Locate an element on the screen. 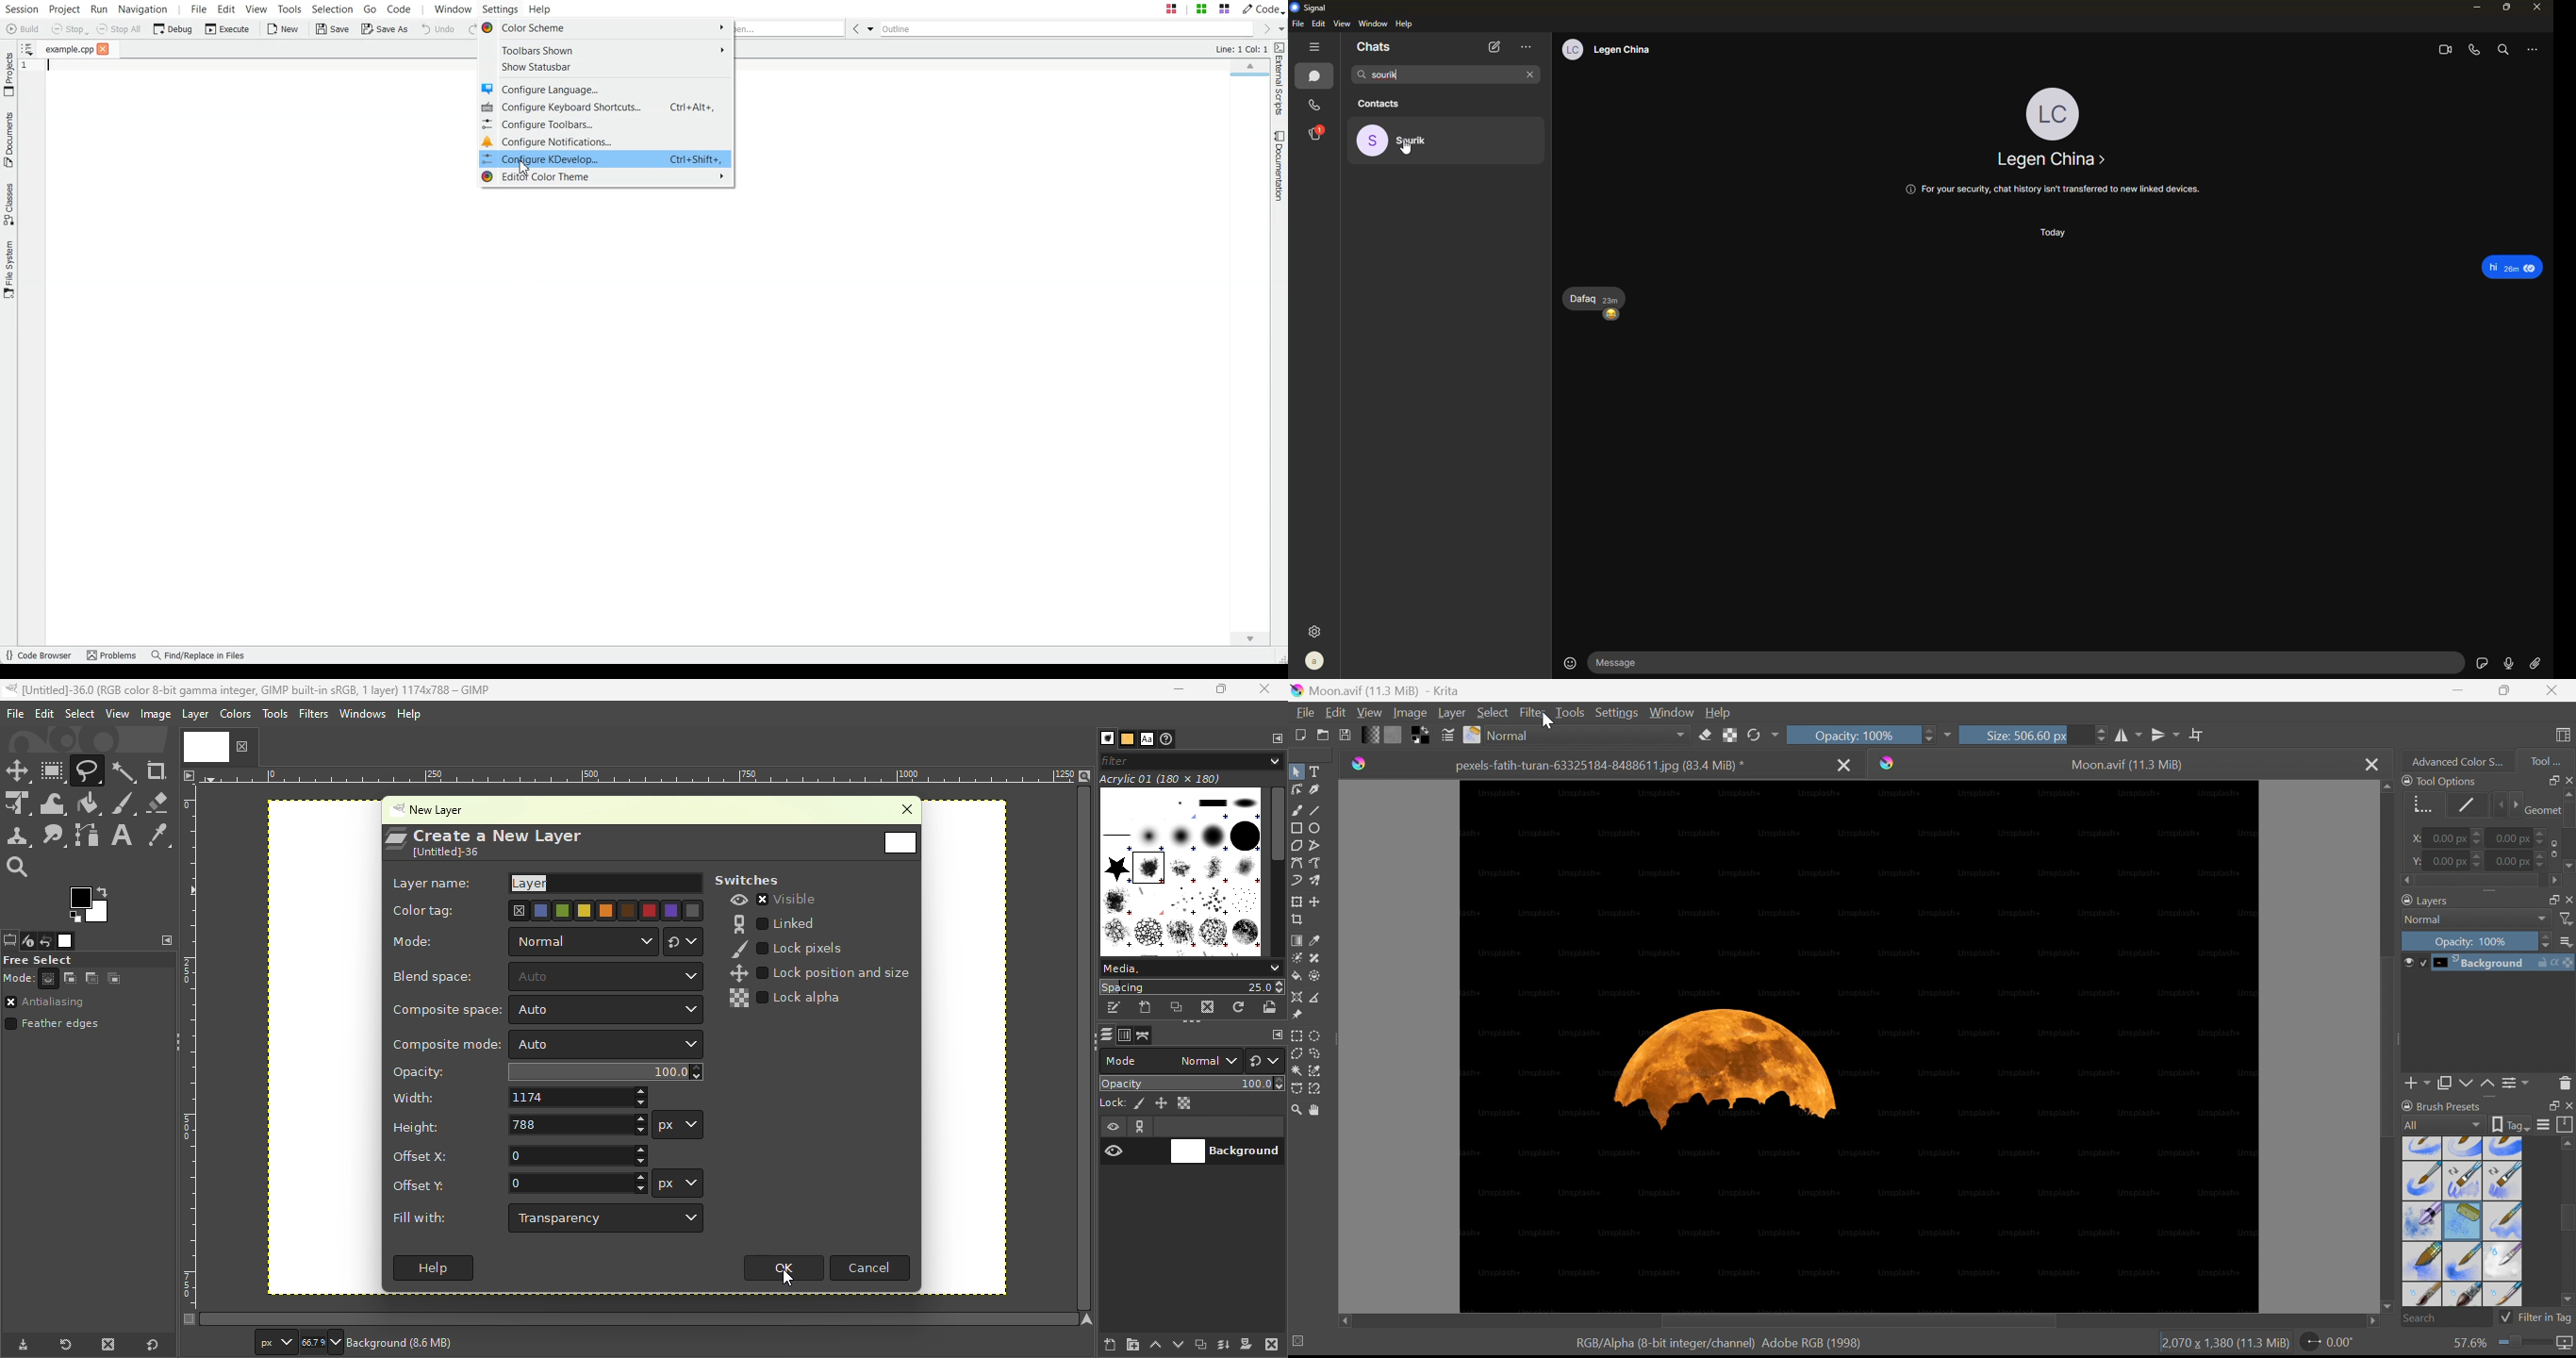 Image resolution: width=2576 pixels, height=1372 pixels. Text tool is located at coordinates (1314, 771).